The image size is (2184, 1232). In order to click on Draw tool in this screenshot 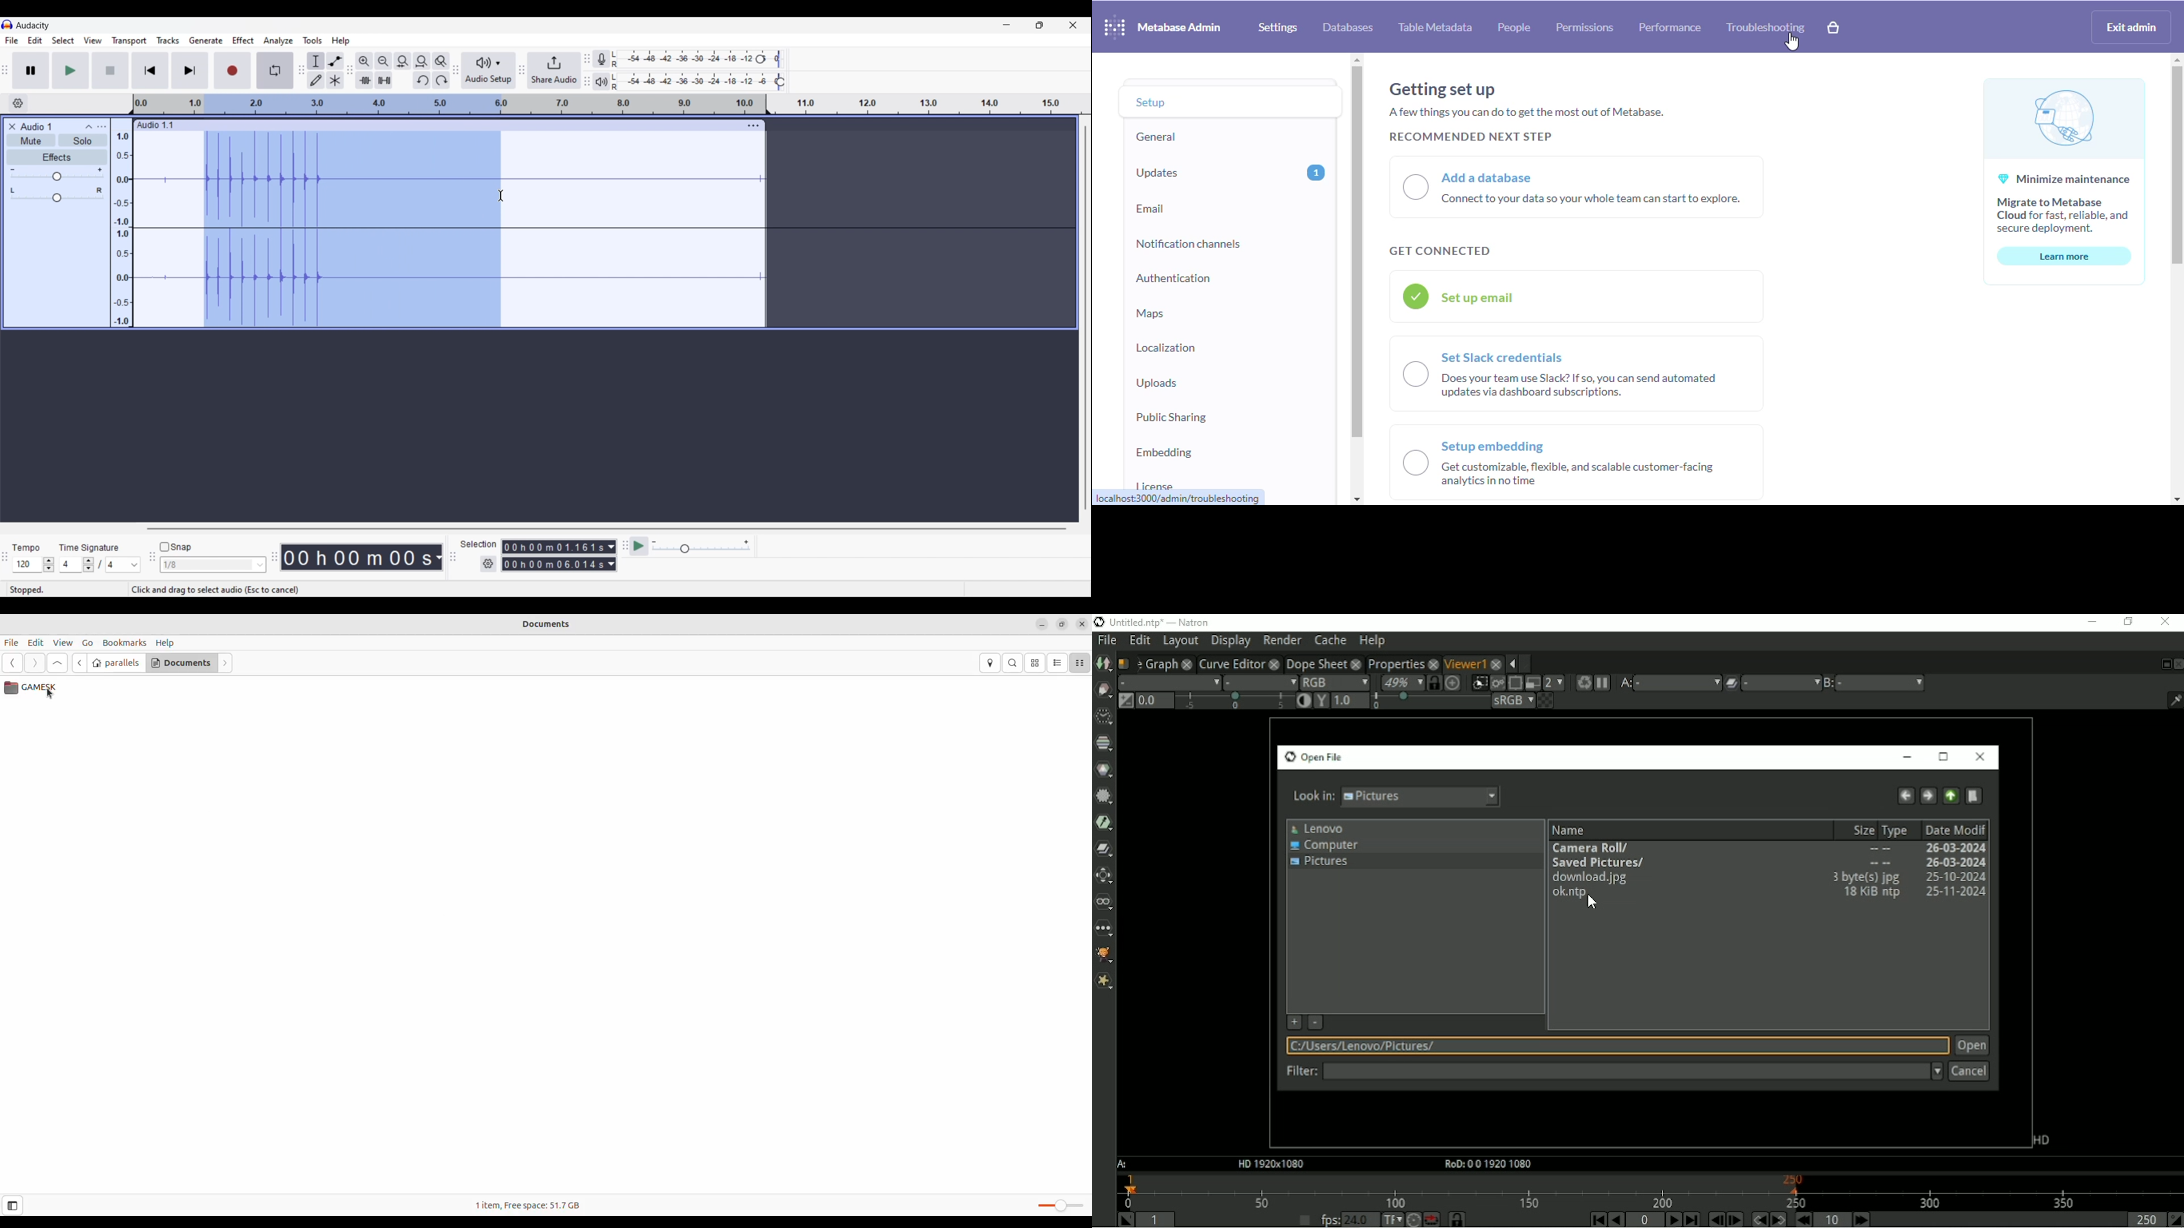, I will do `click(316, 80)`.